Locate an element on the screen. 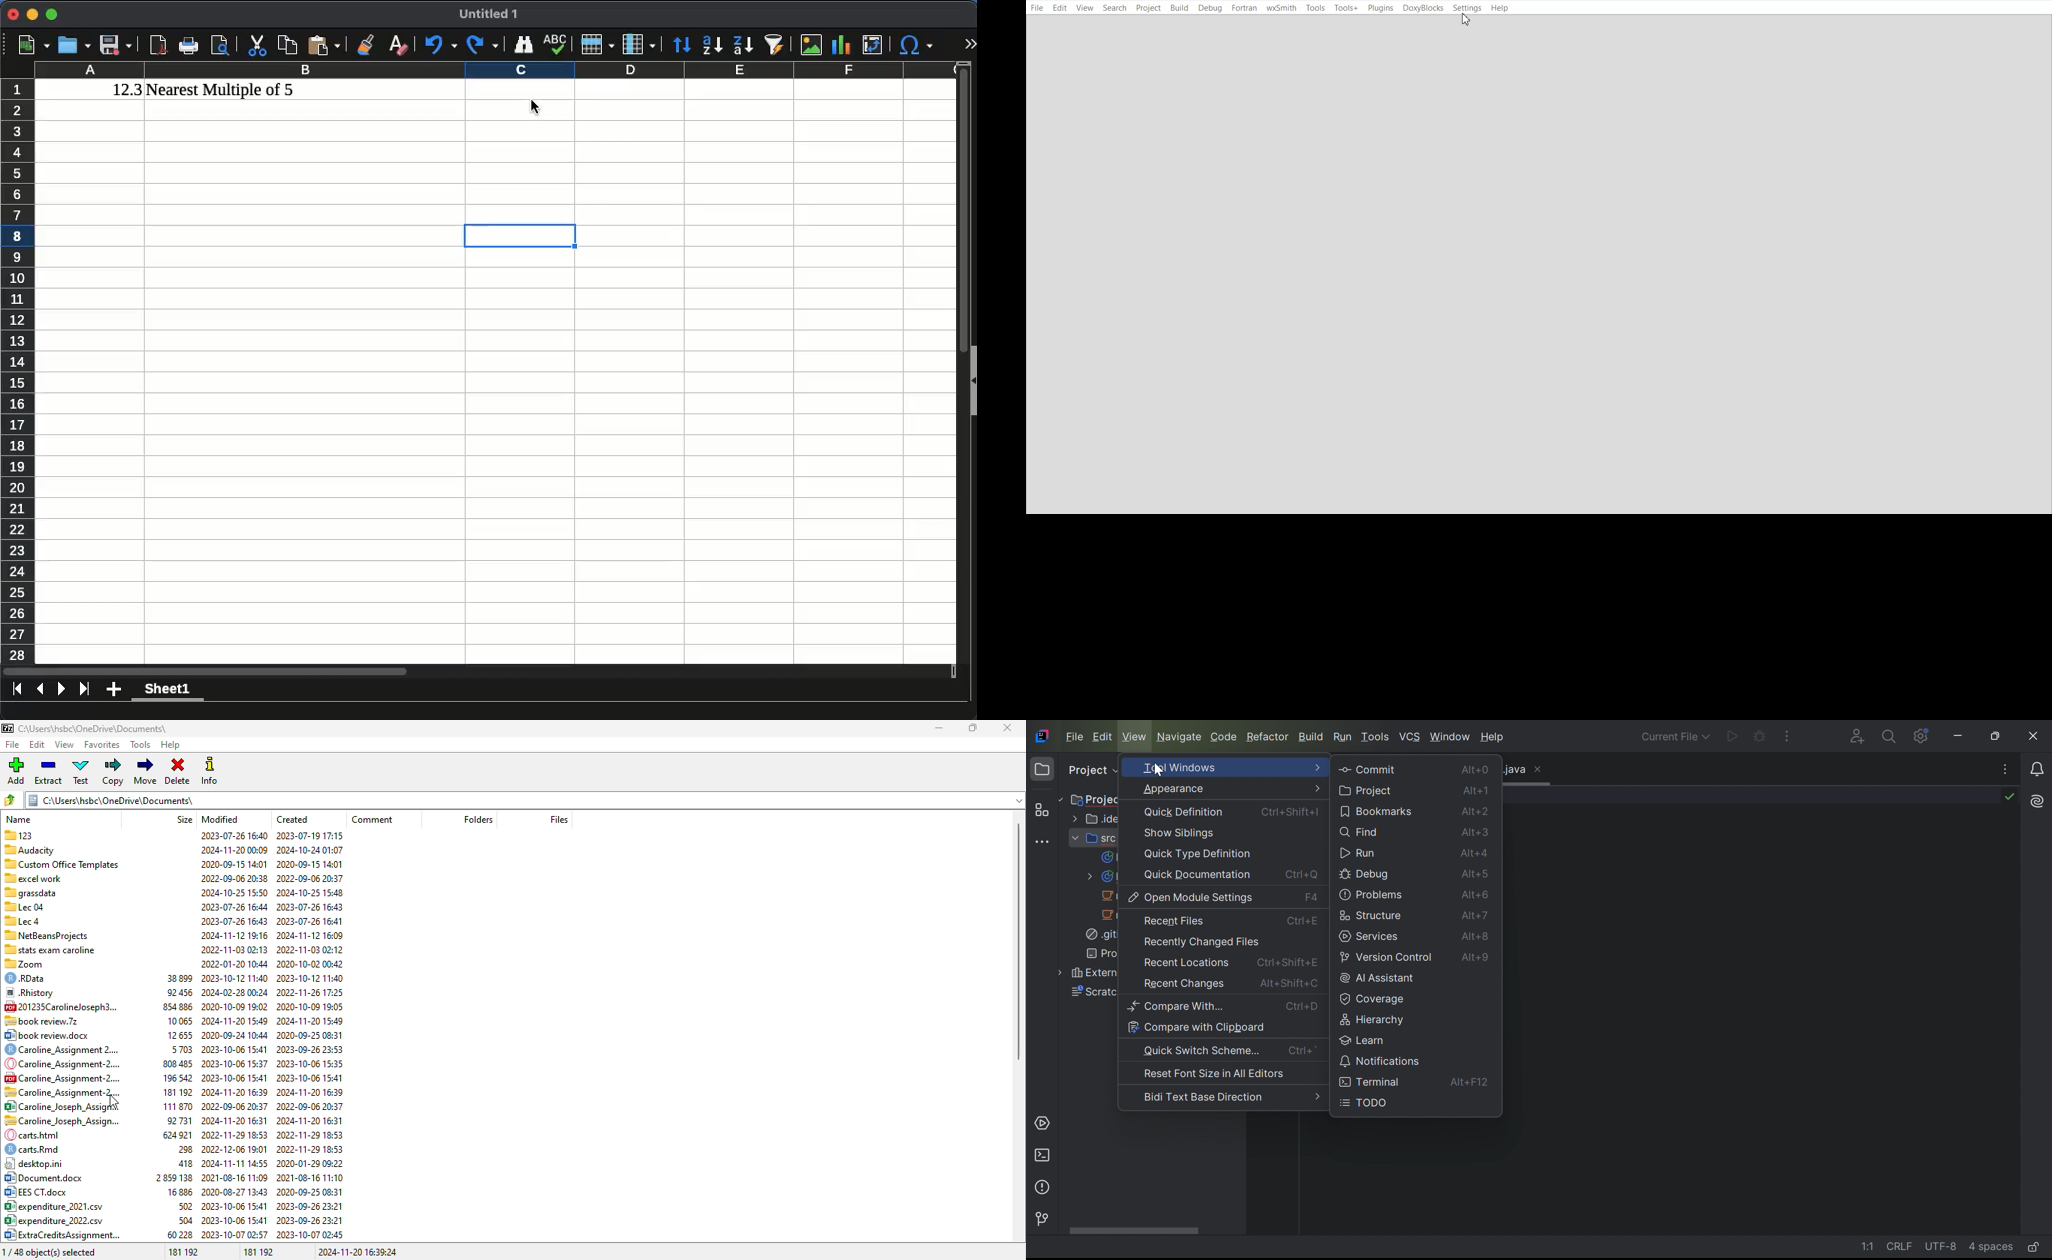  special character is located at coordinates (915, 45).